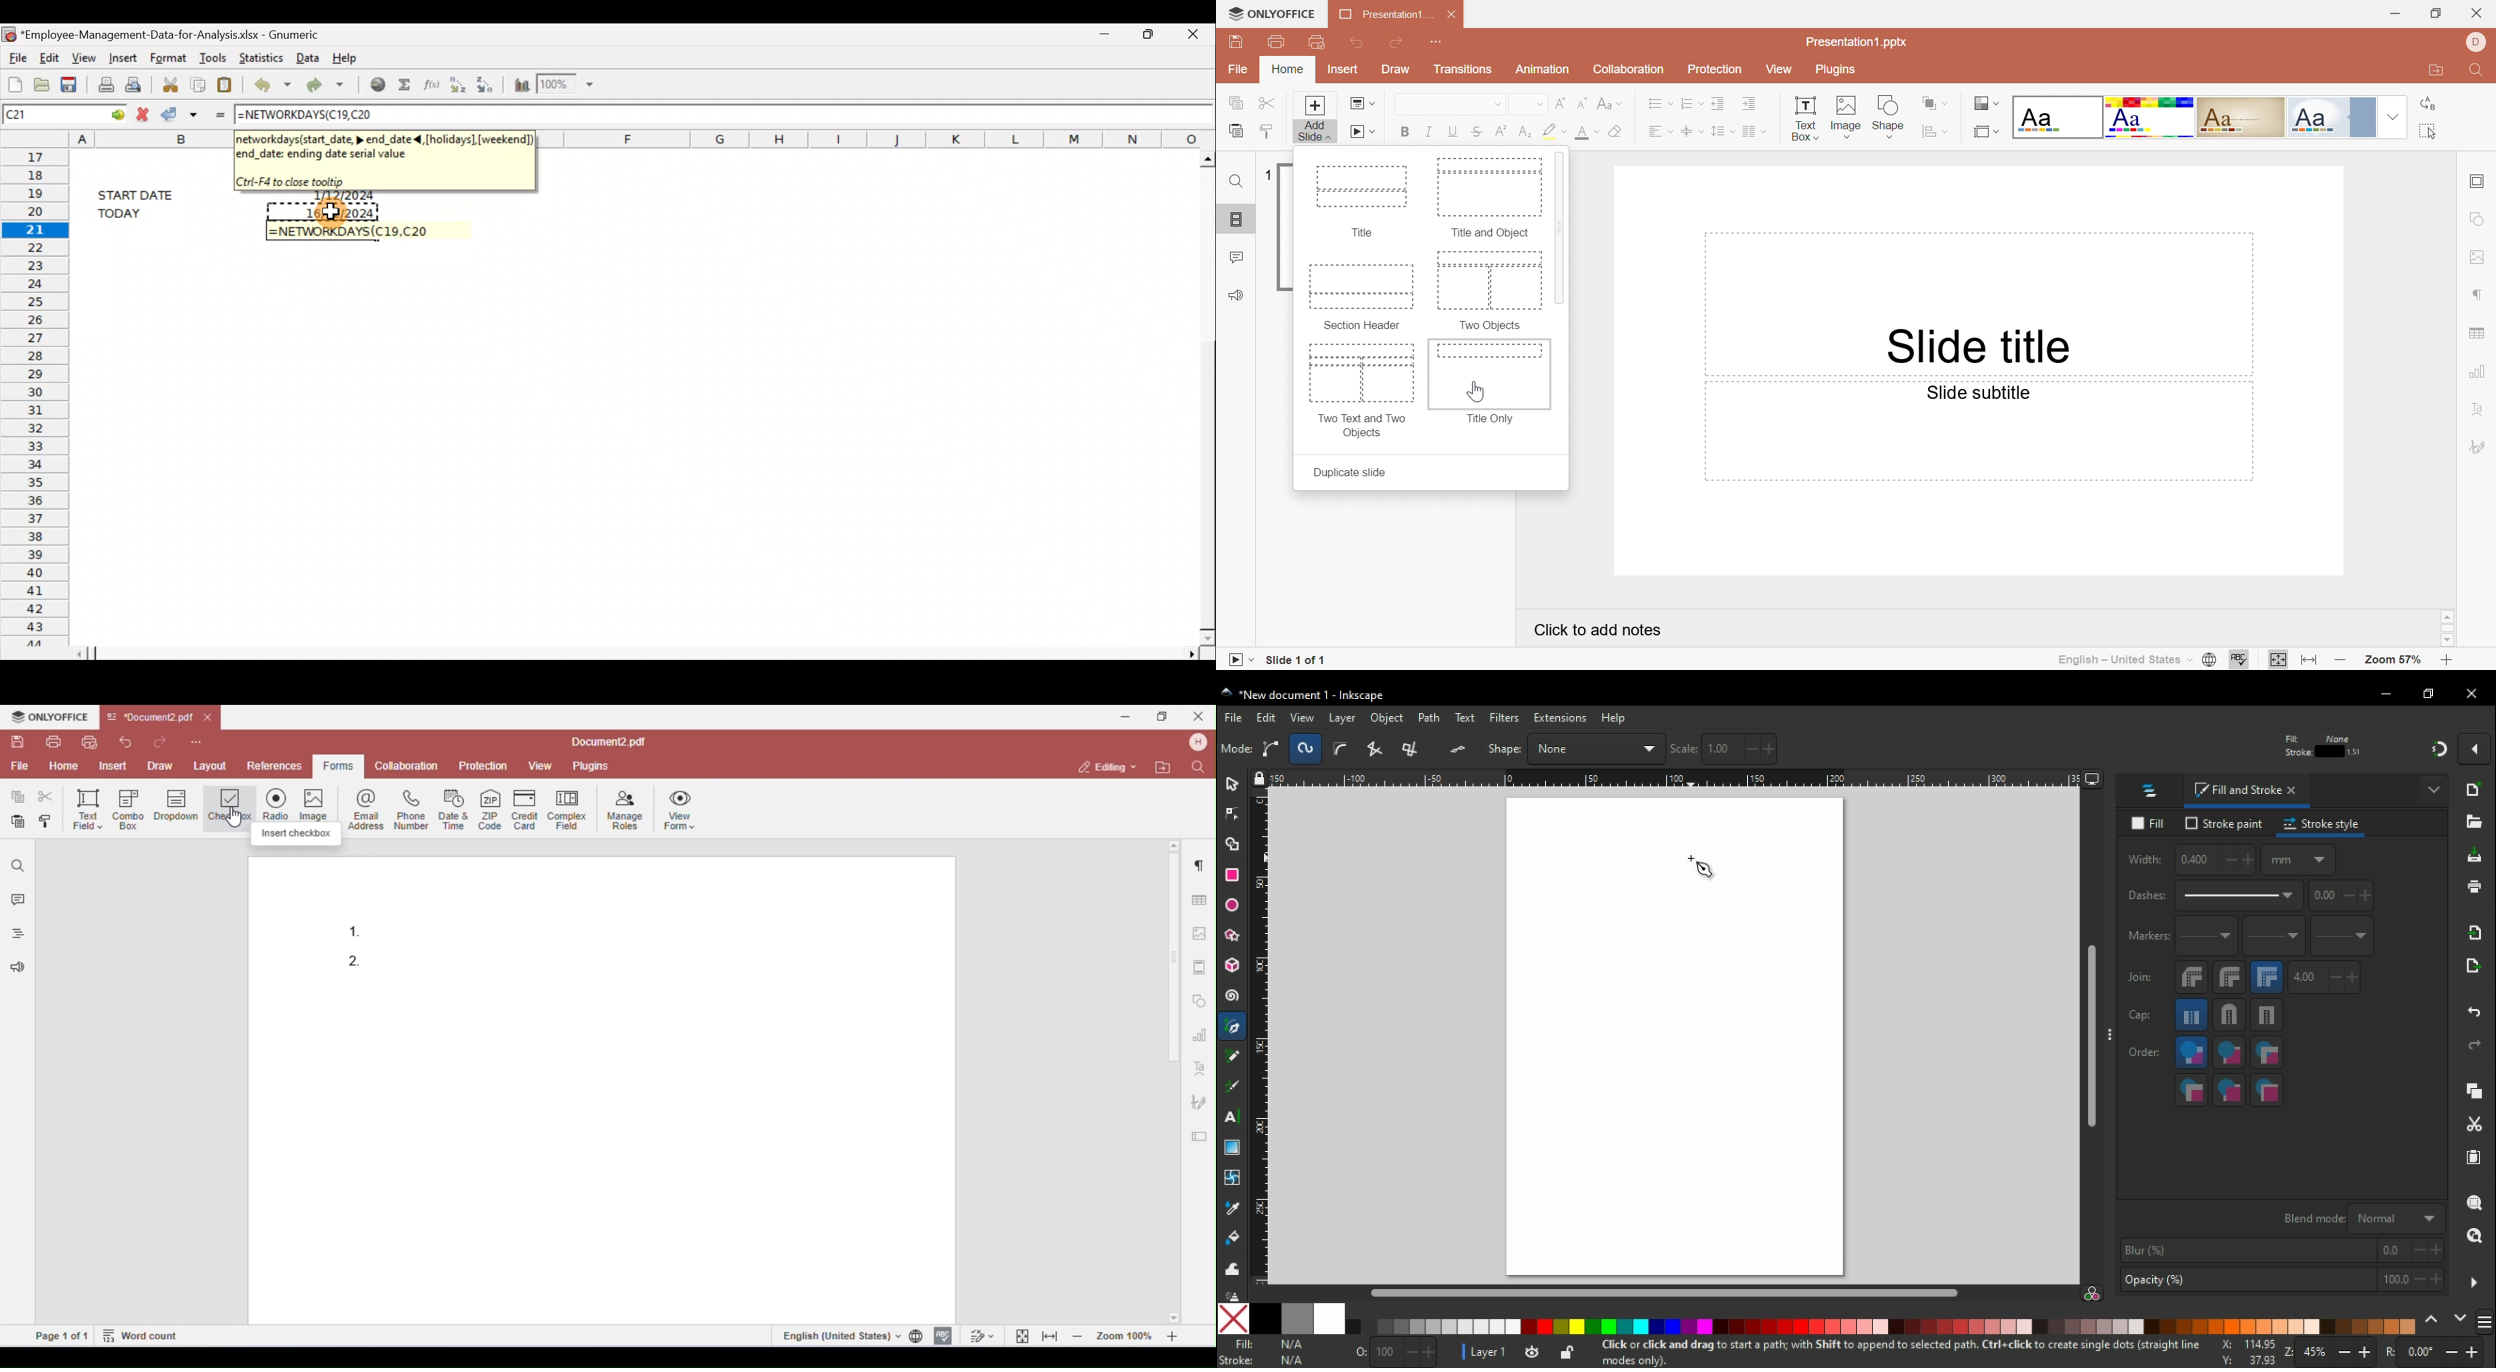 Image resolution: width=2520 pixels, height=1372 pixels. What do you see at coordinates (1838, 72) in the screenshot?
I see `Plugins` at bounding box center [1838, 72].